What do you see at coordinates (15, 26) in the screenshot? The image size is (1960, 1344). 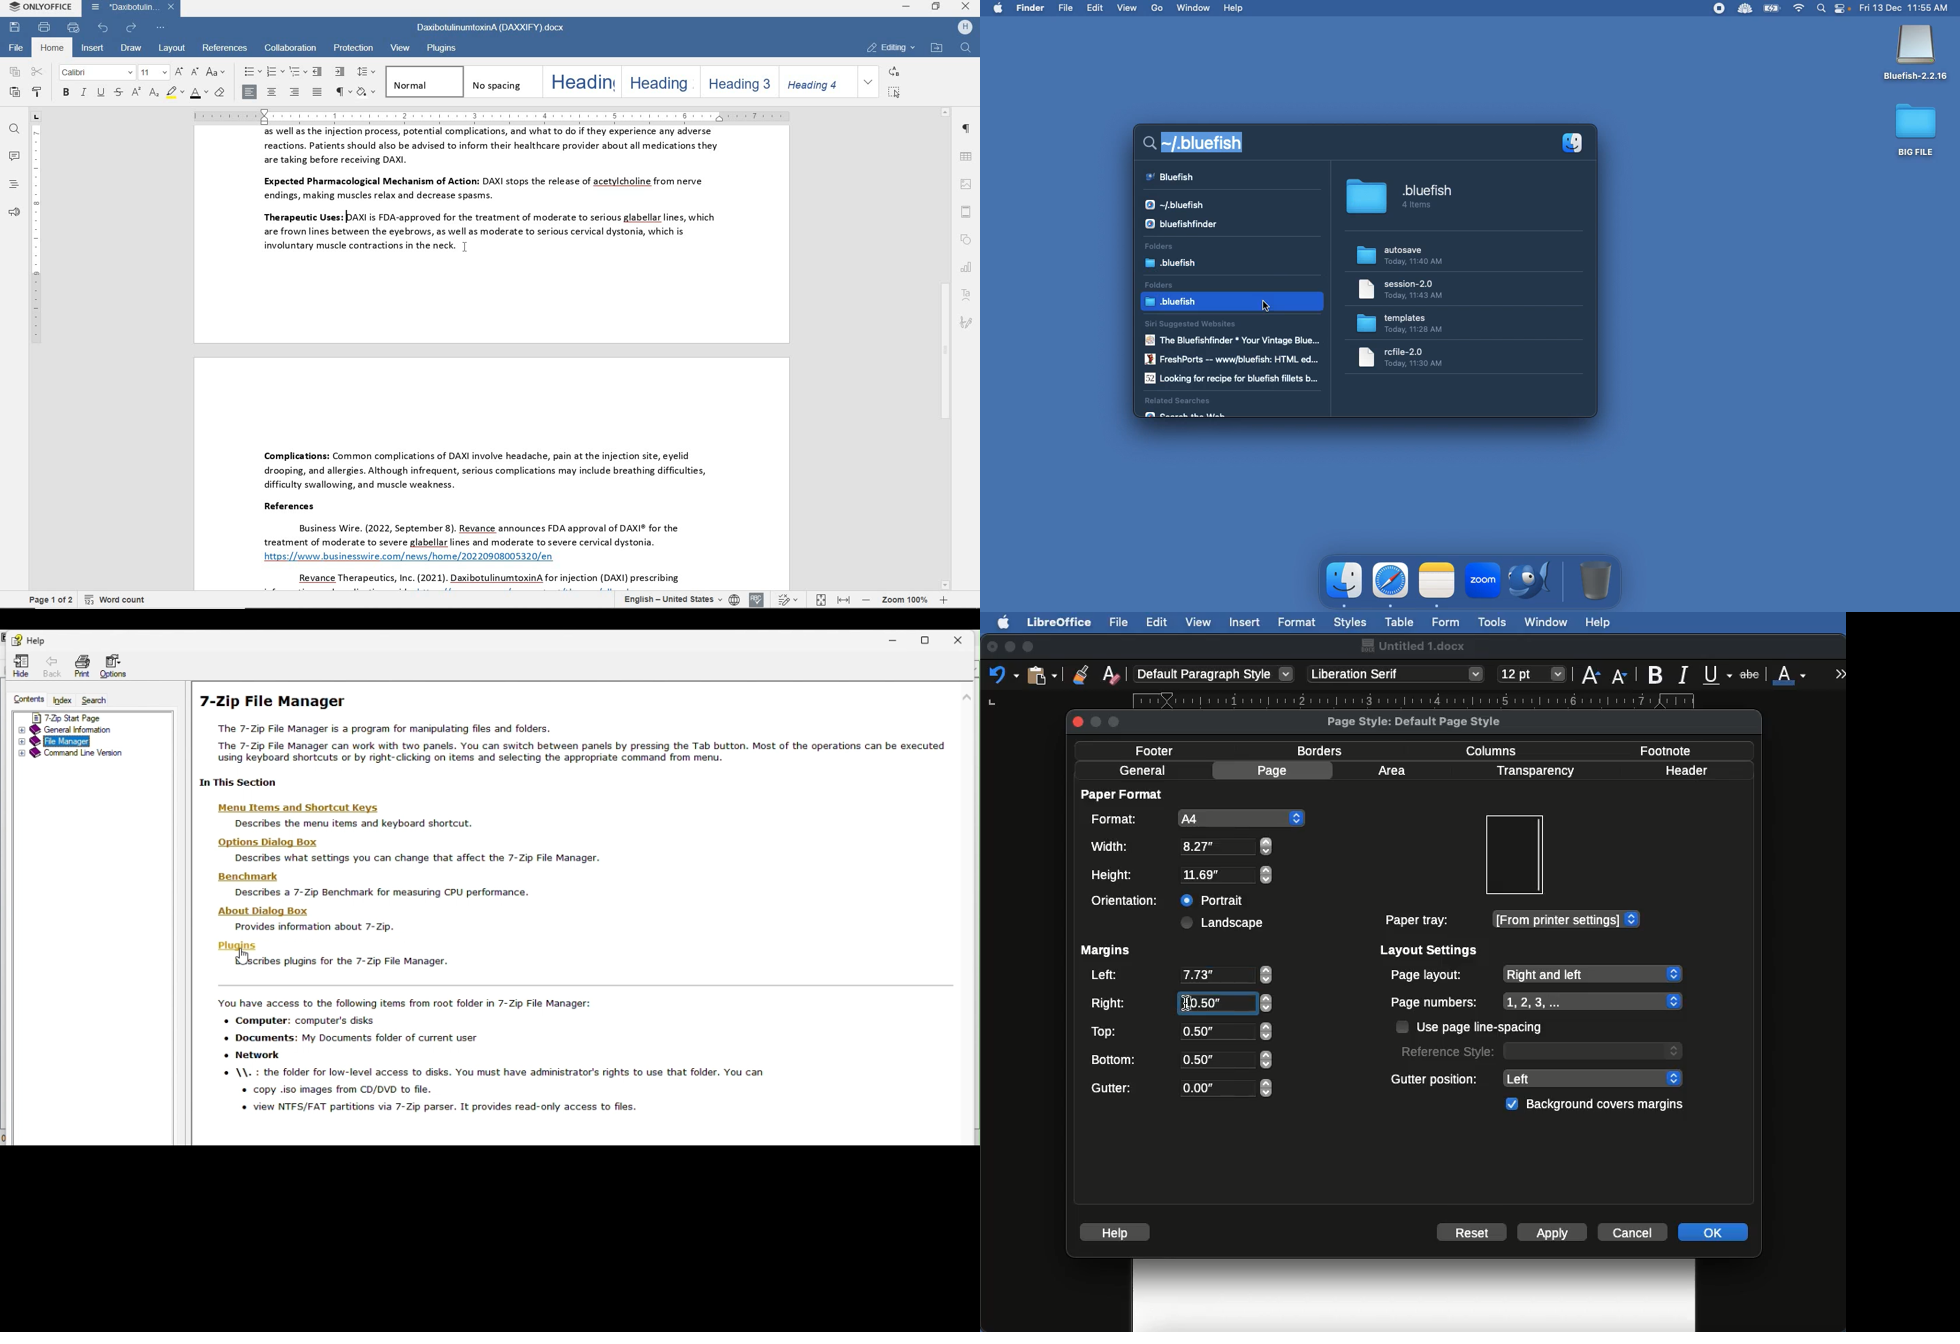 I see `save` at bounding box center [15, 26].